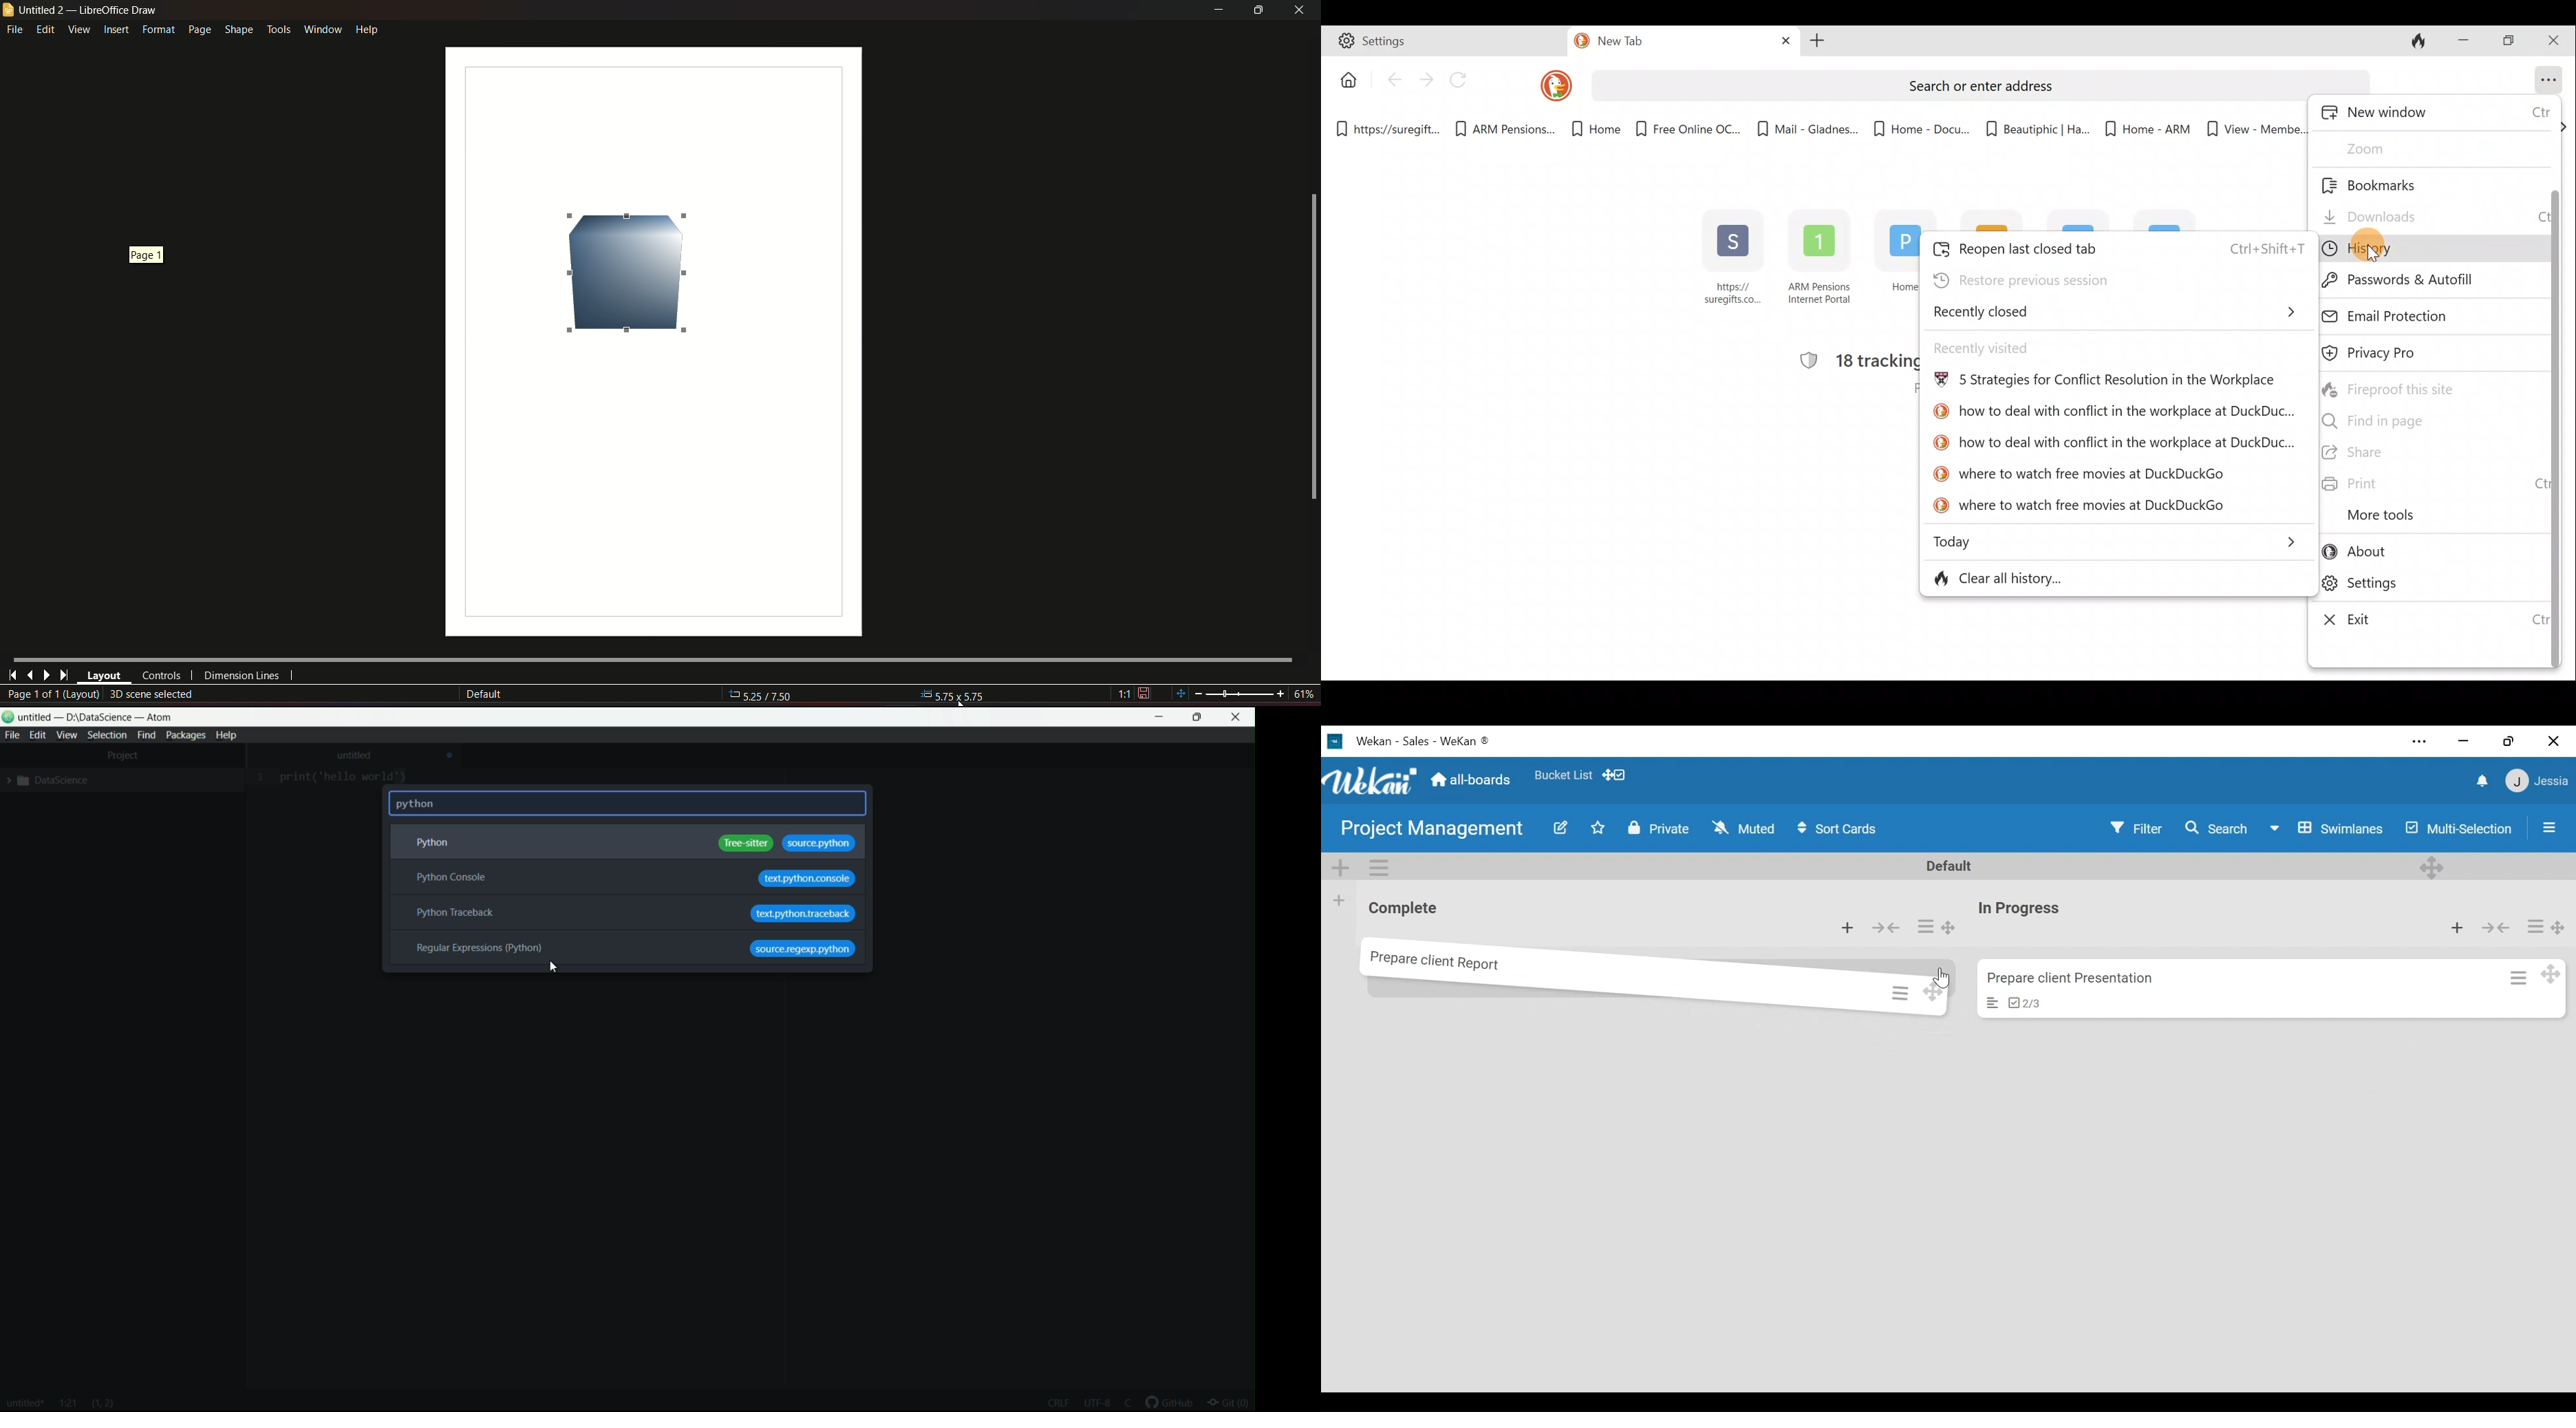 The width and height of the screenshot is (2576, 1428). Describe the element at coordinates (2420, 280) in the screenshot. I see `Passwords & autofill` at that location.